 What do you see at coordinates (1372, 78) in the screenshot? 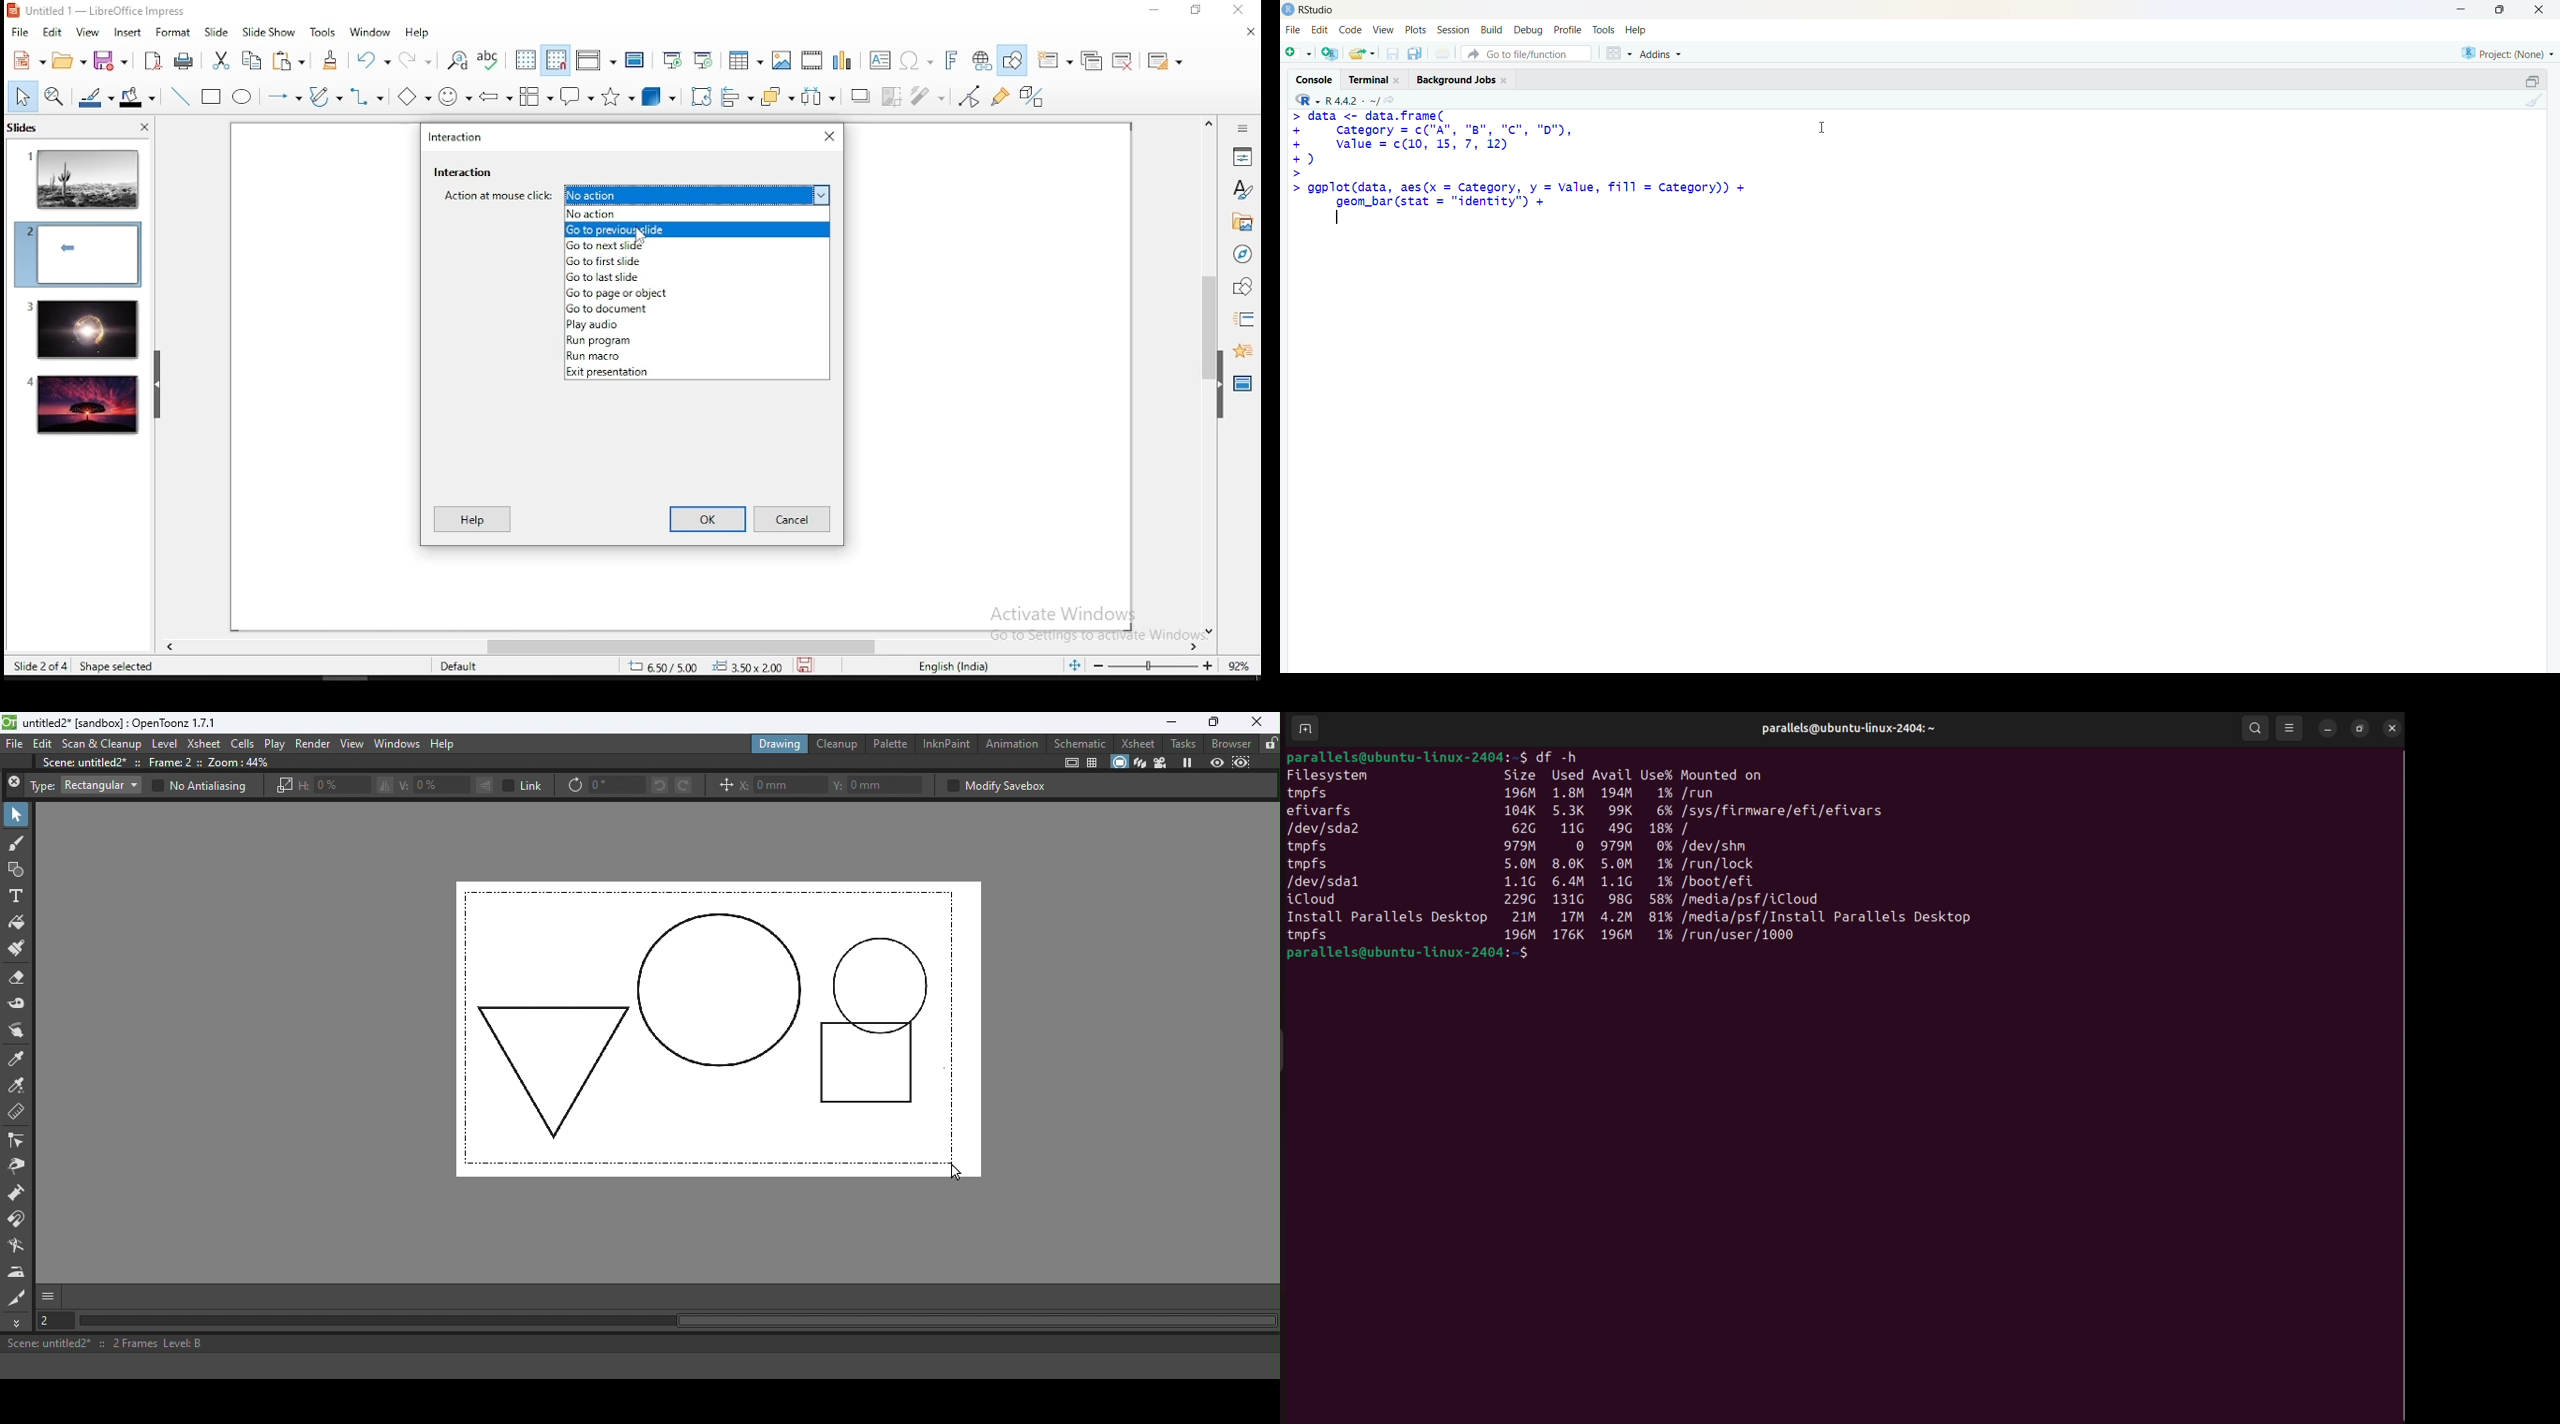
I see `Terminal` at bounding box center [1372, 78].